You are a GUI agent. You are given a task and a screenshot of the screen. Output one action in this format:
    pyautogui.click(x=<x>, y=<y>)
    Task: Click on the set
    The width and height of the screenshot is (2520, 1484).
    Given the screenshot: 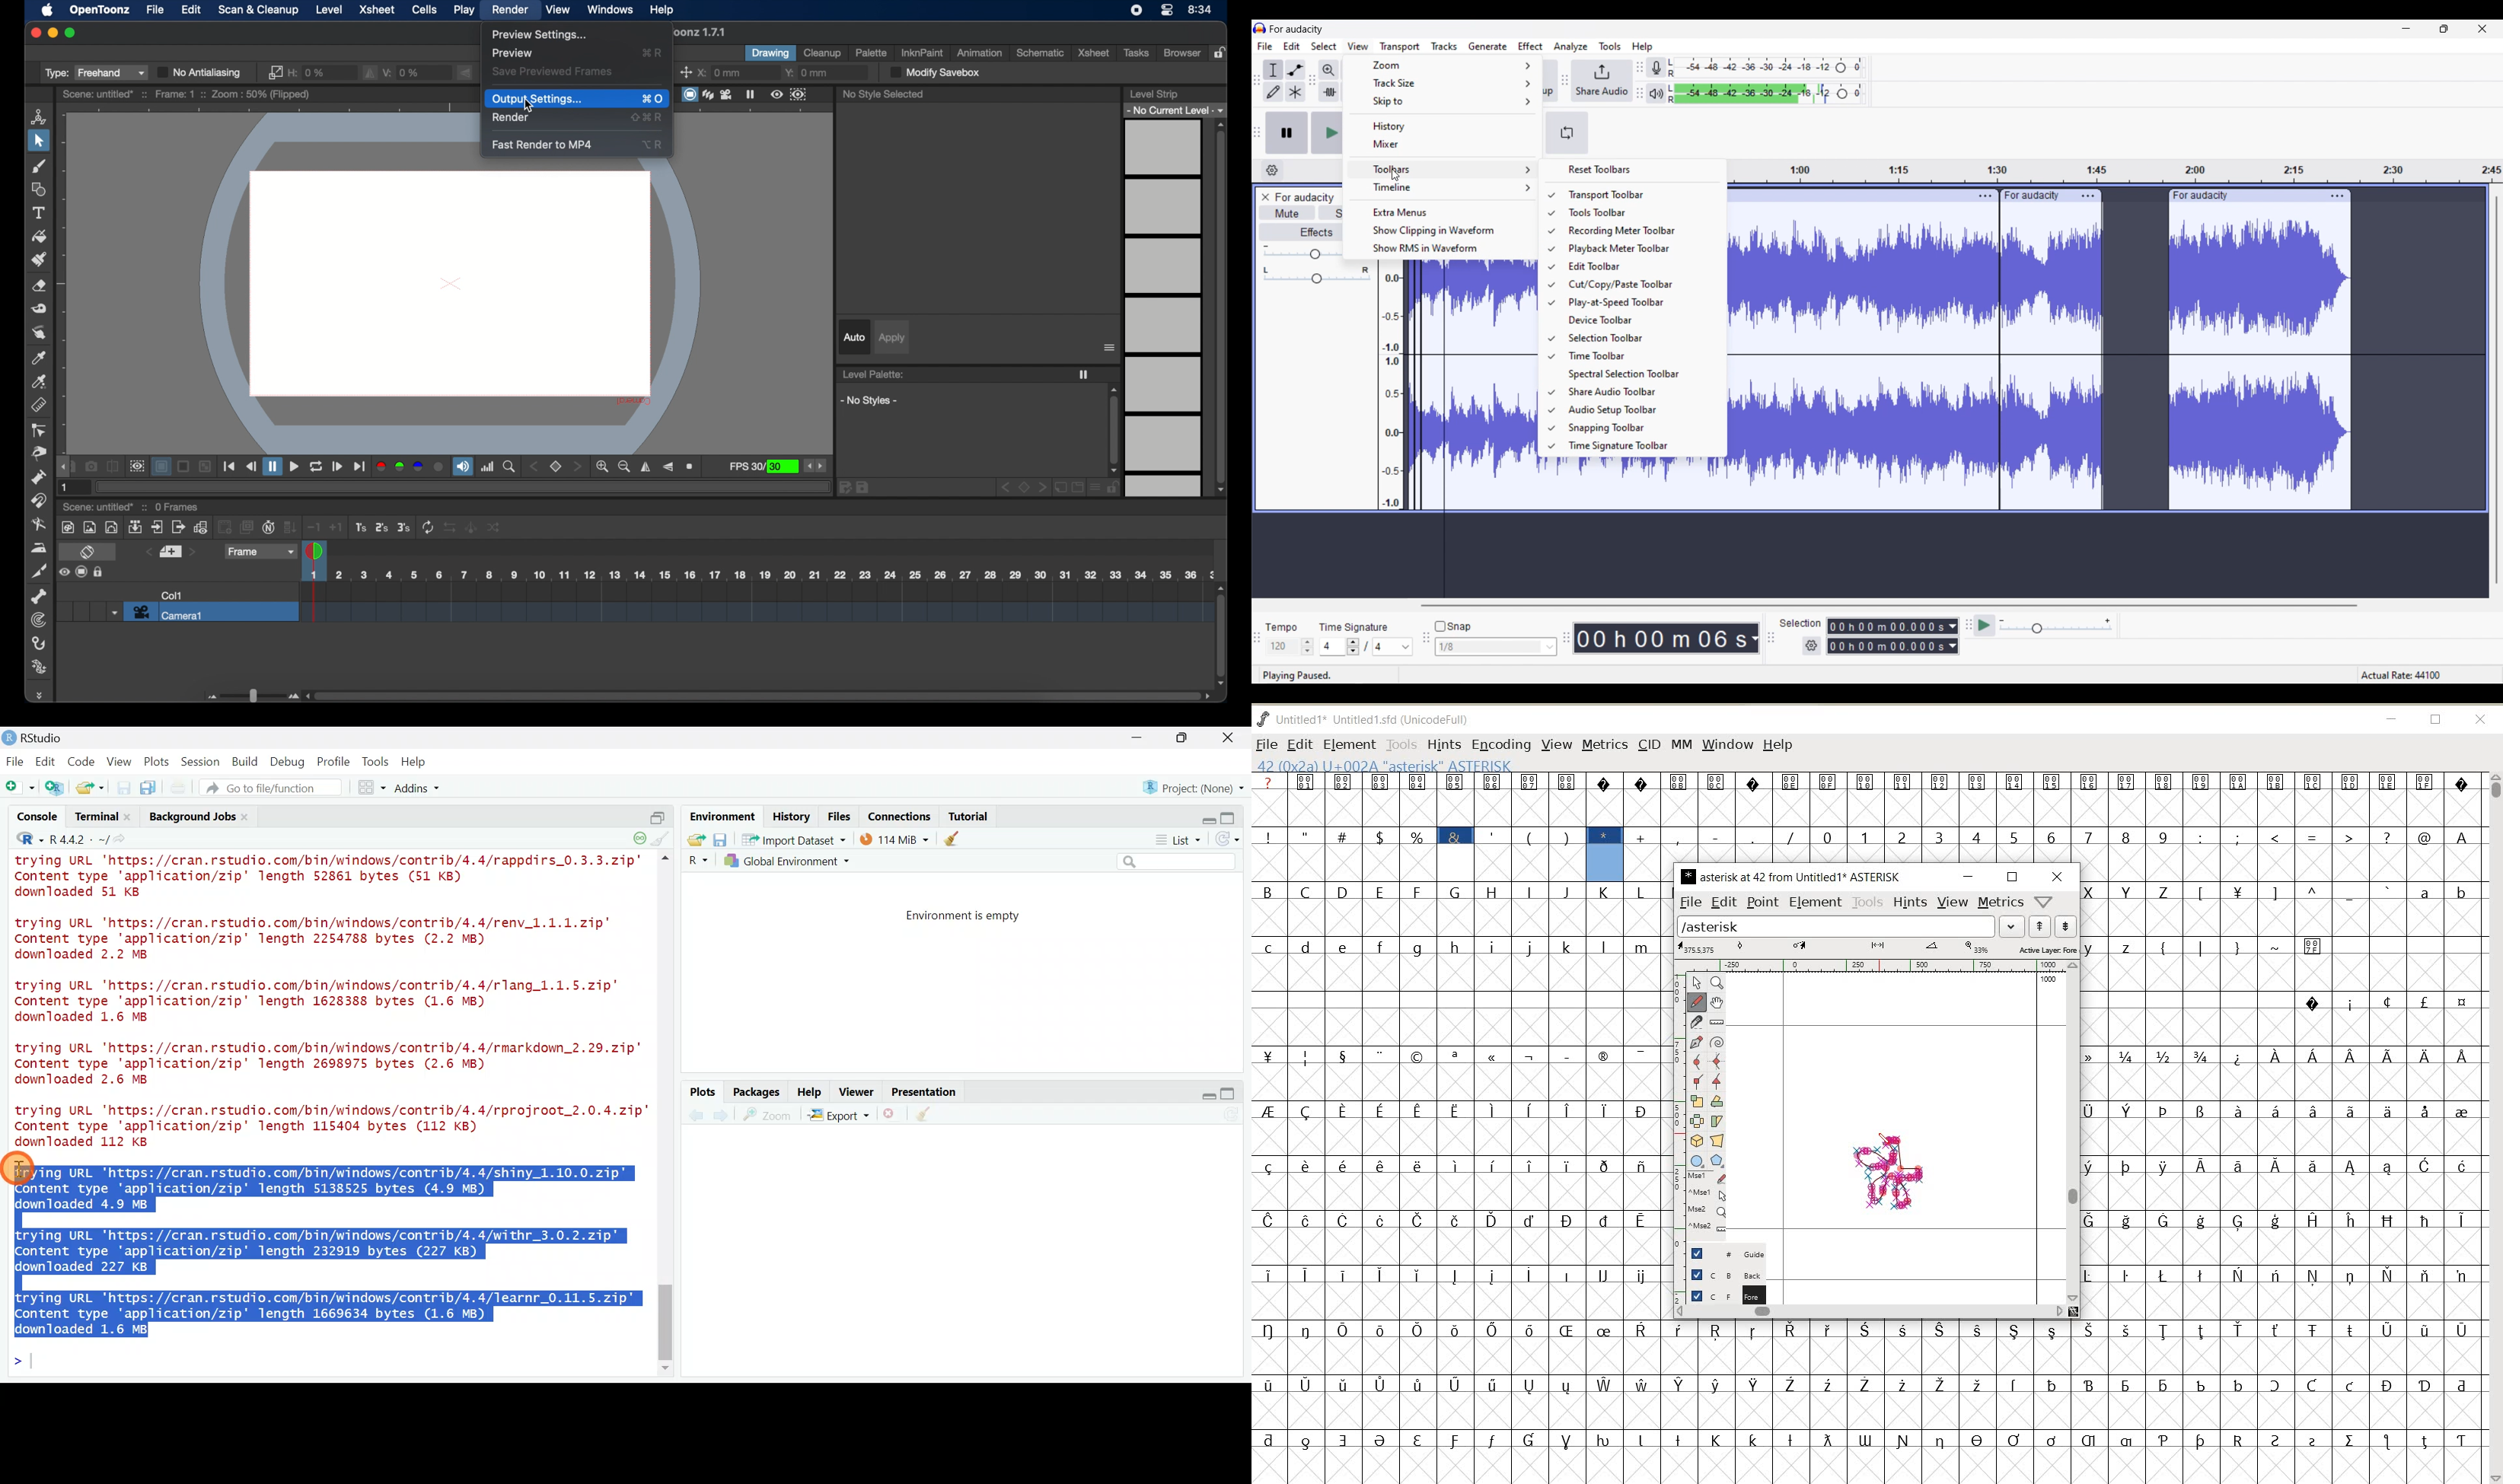 What is the action you would take?
    pyautogui.click(x=557, y=467)
    